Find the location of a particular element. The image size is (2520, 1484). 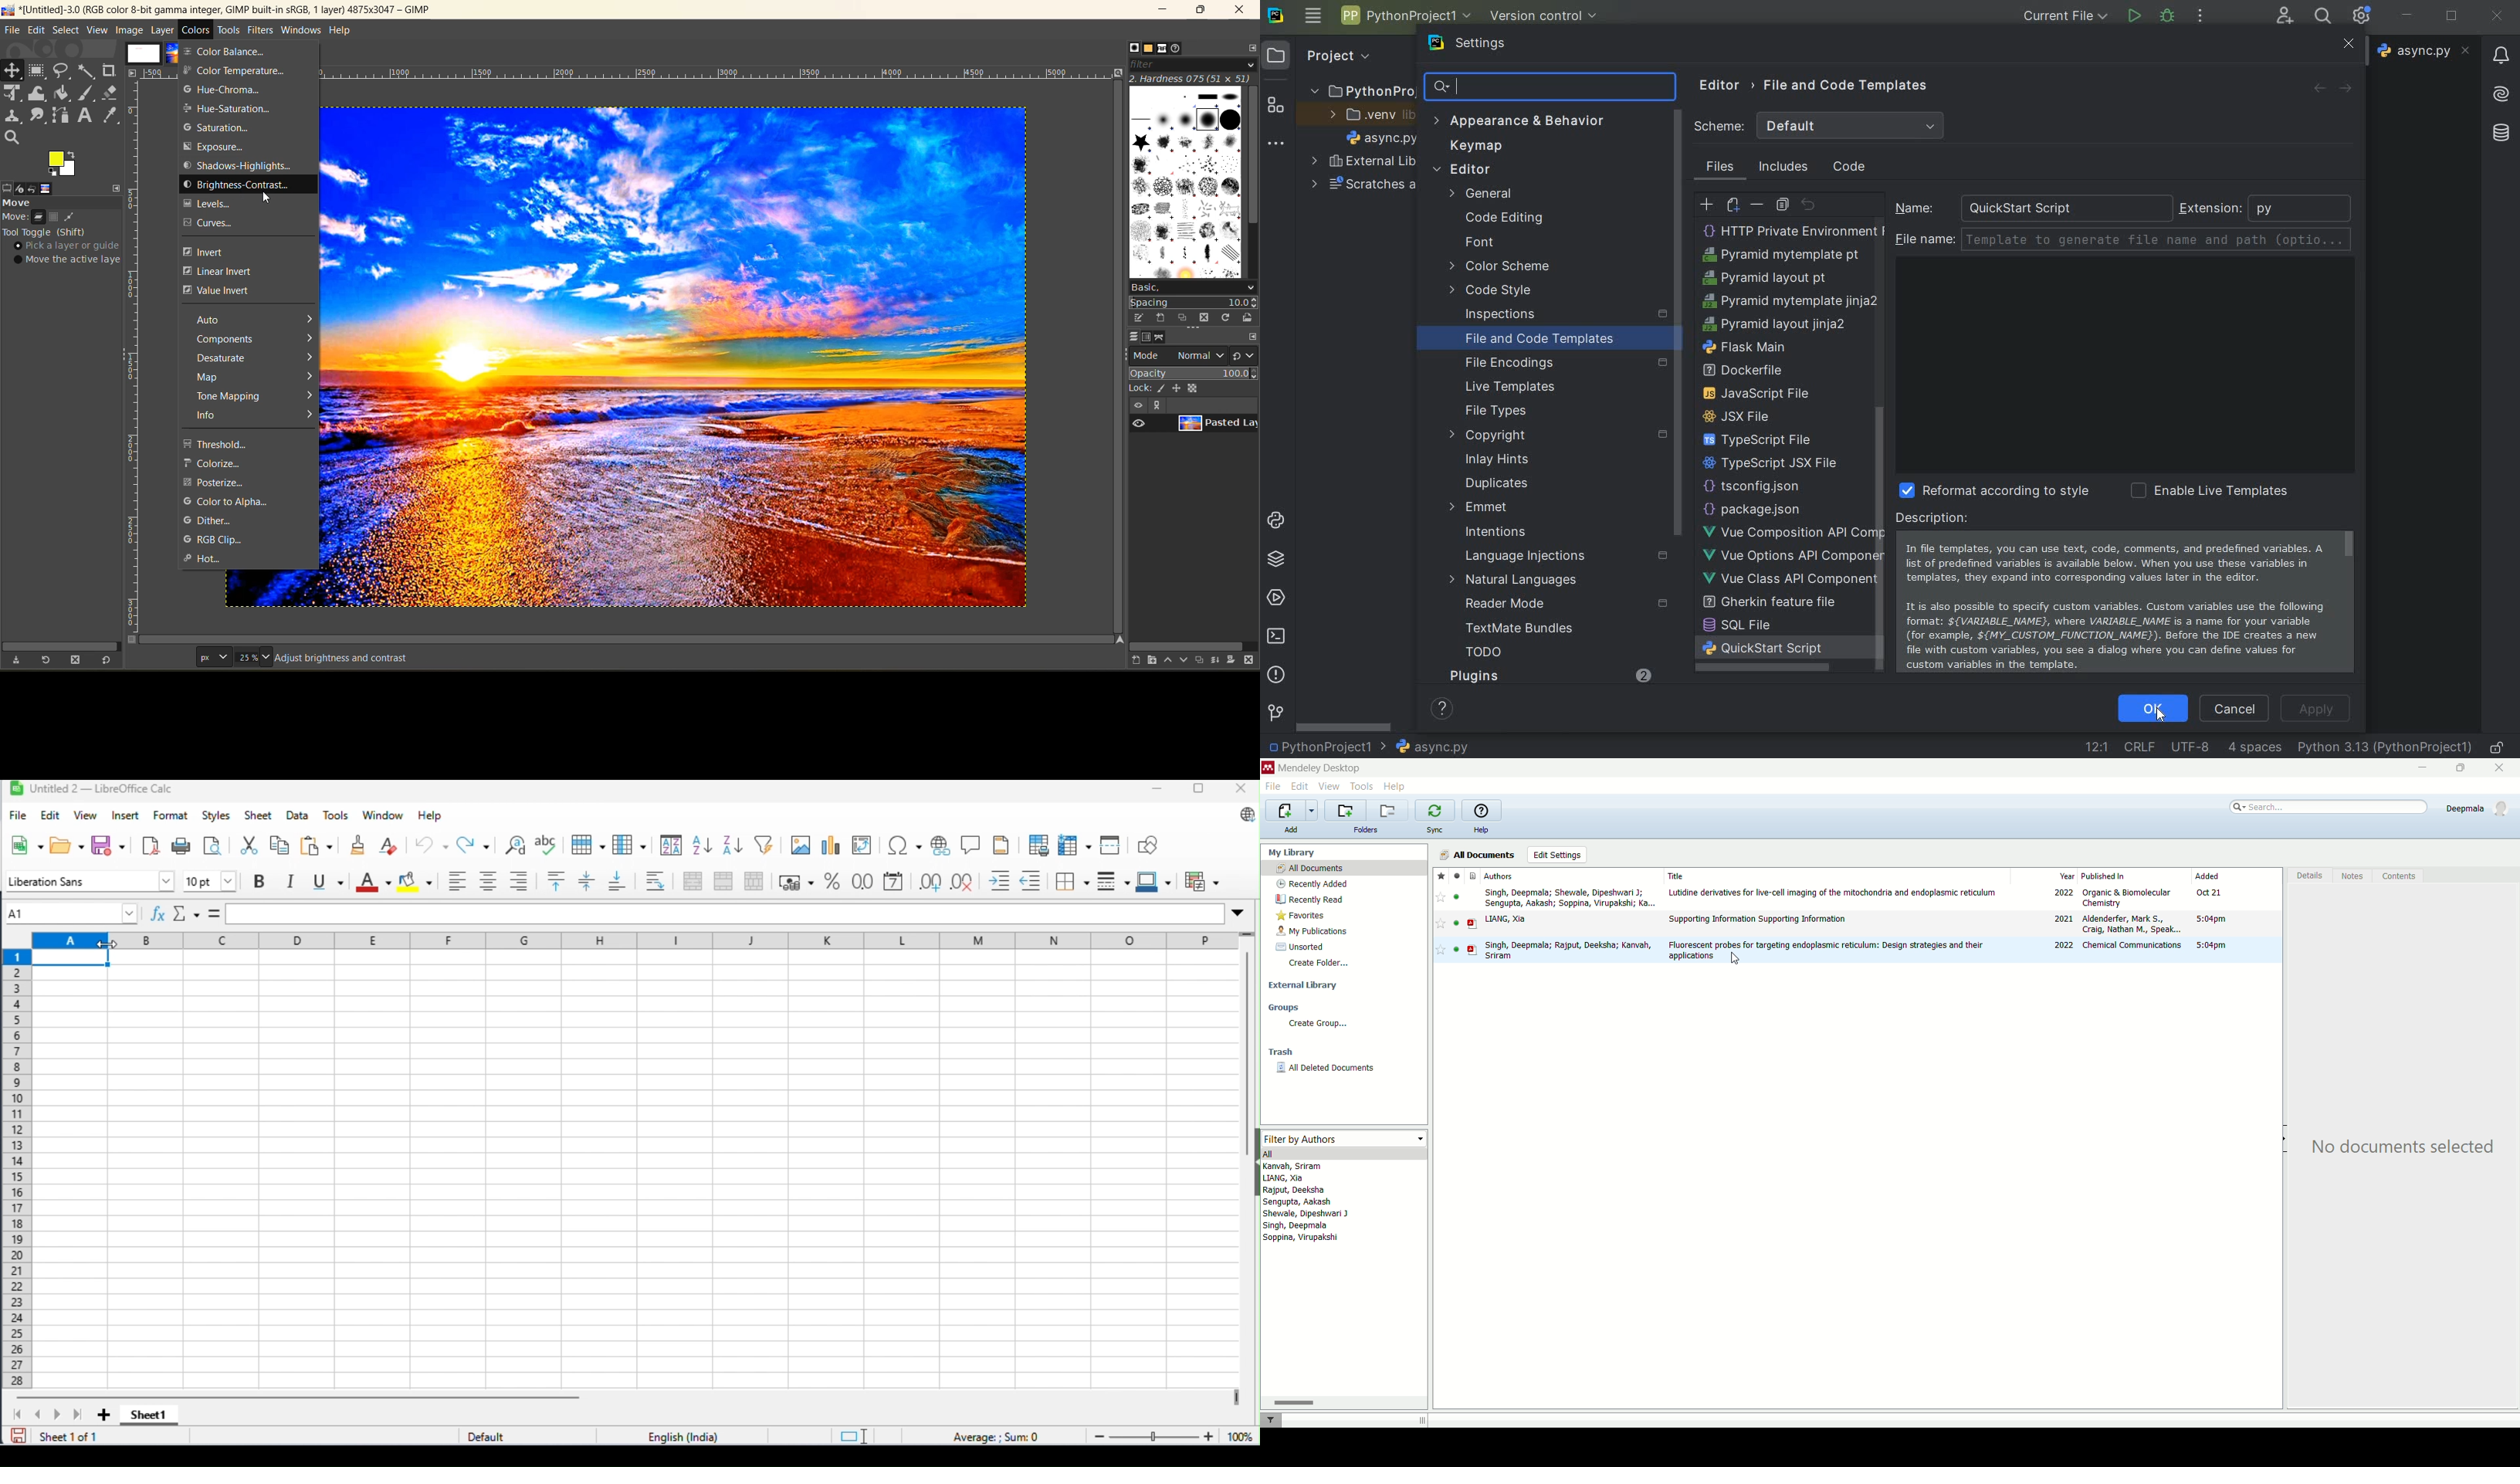

minimize is located at coordinates (2420, 768).